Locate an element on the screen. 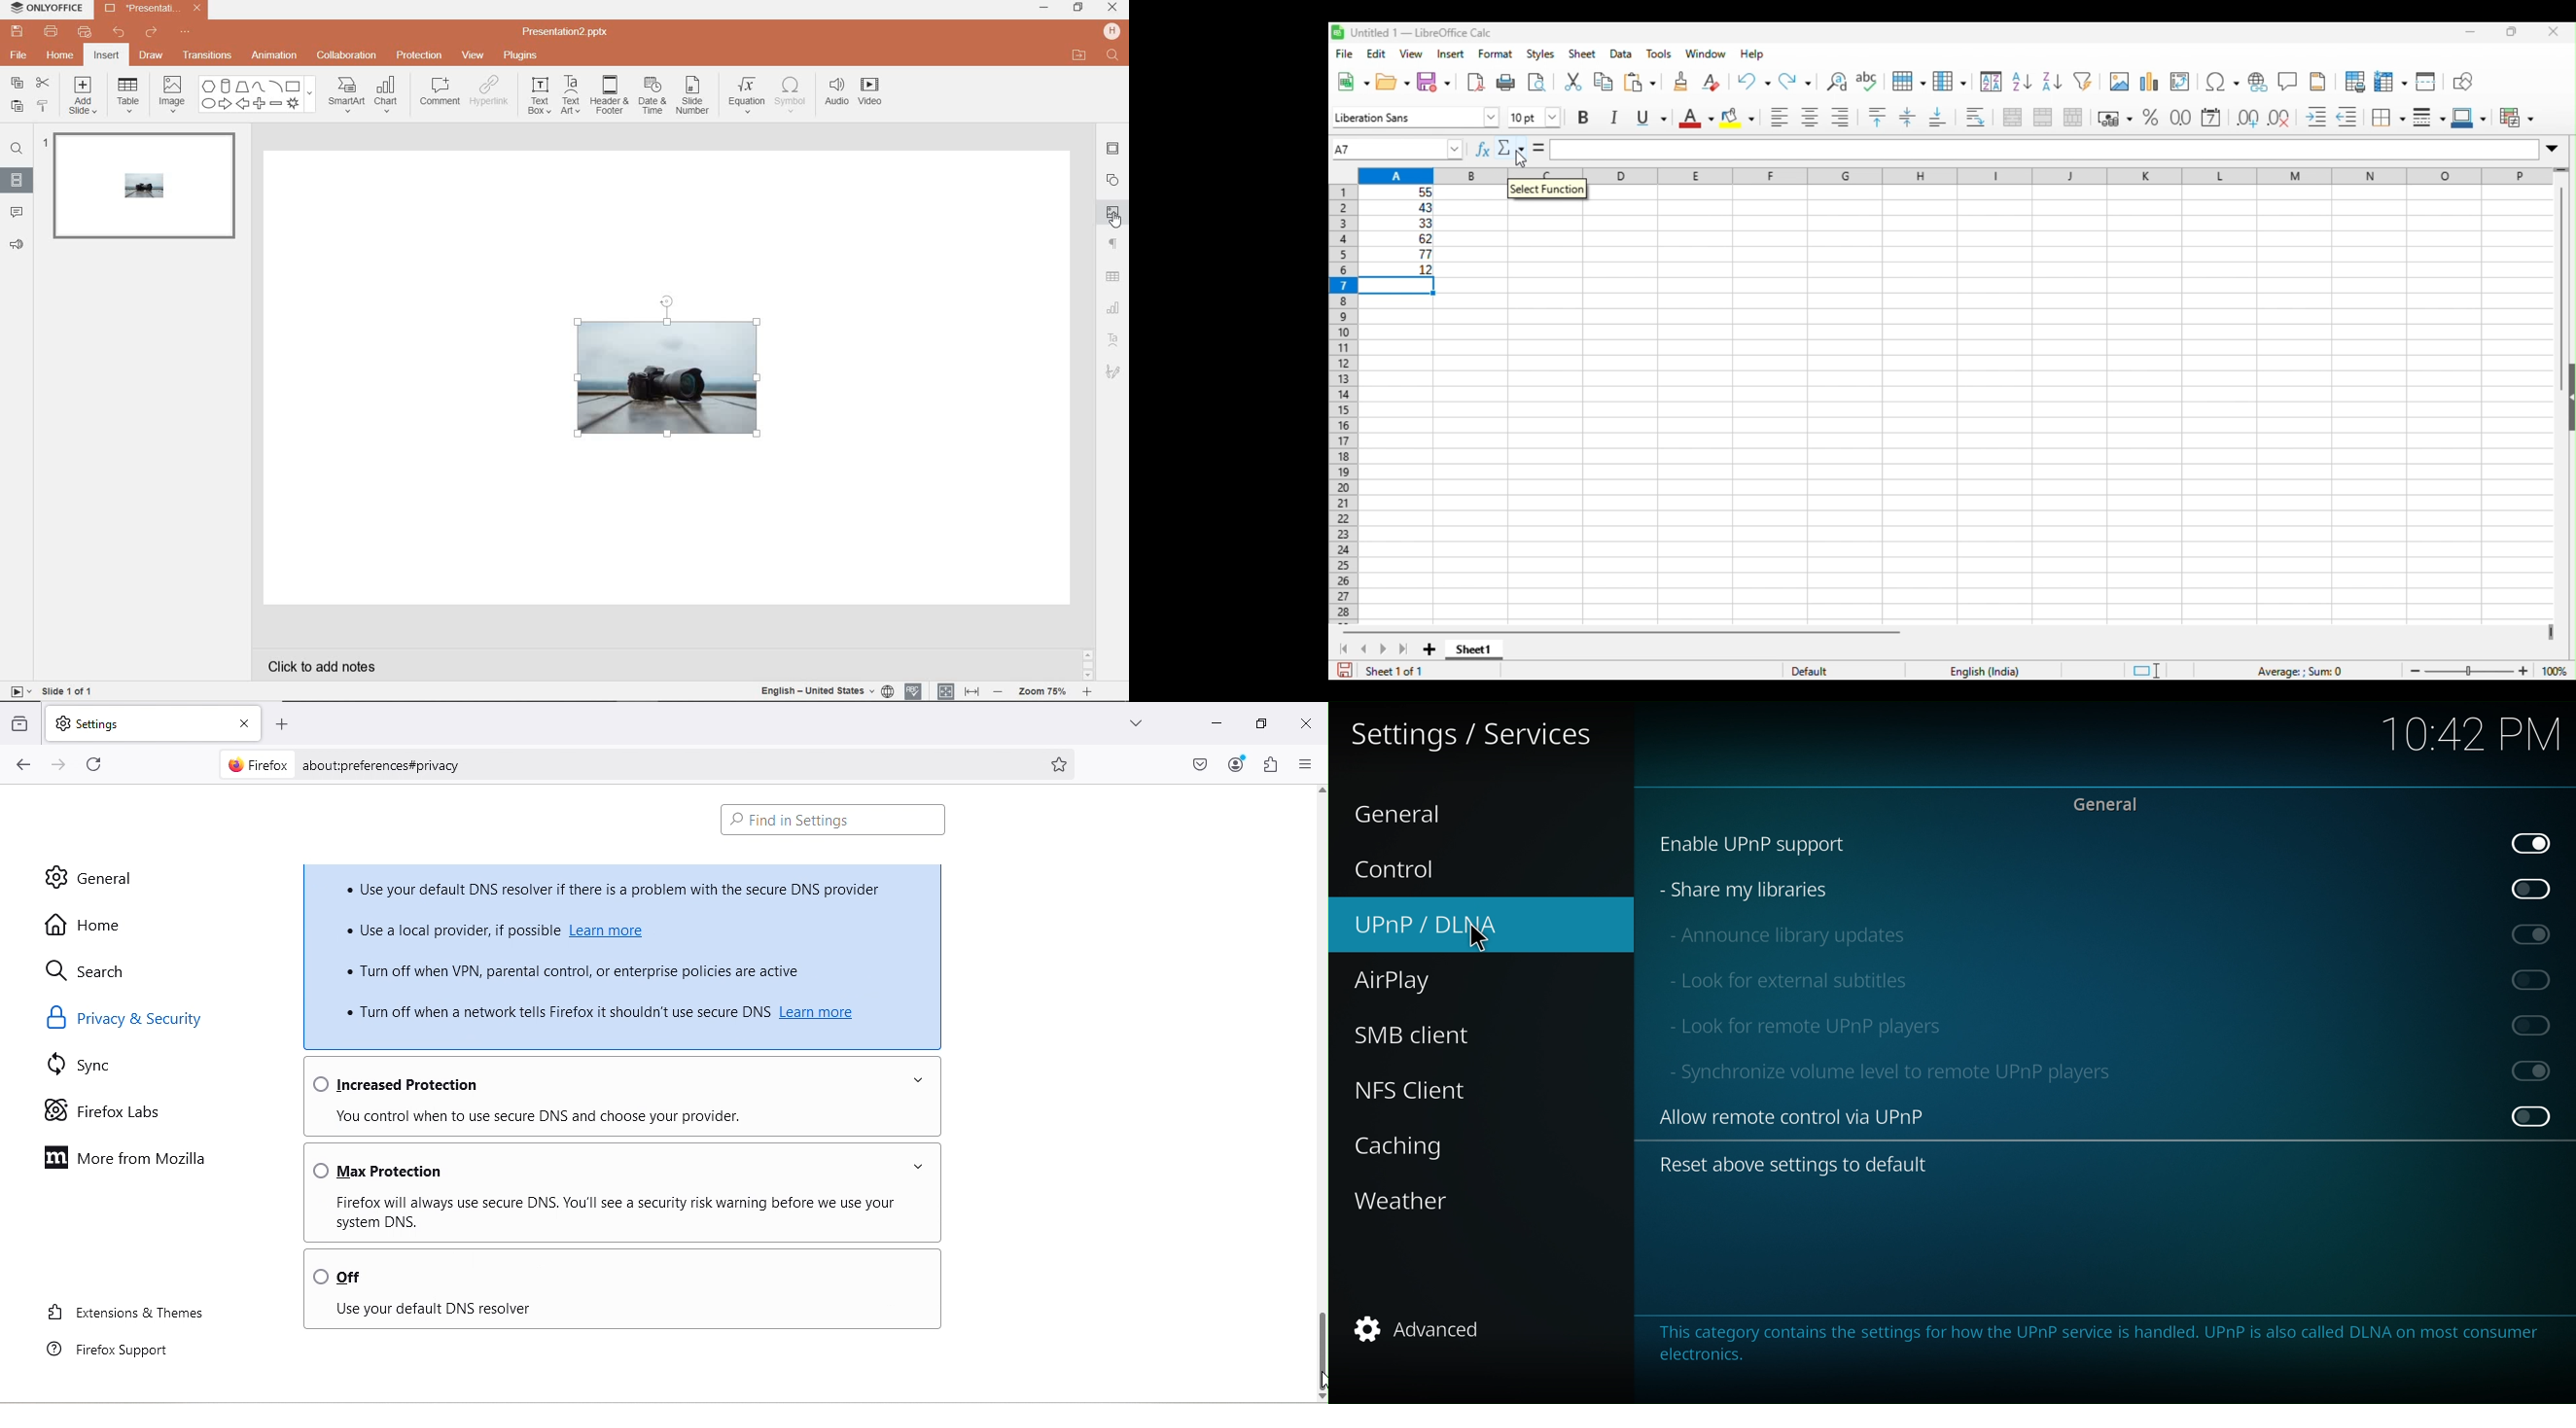 The width and height of the screenshot is (2576, 1428). fit to width is located at coordinates (972, 691).